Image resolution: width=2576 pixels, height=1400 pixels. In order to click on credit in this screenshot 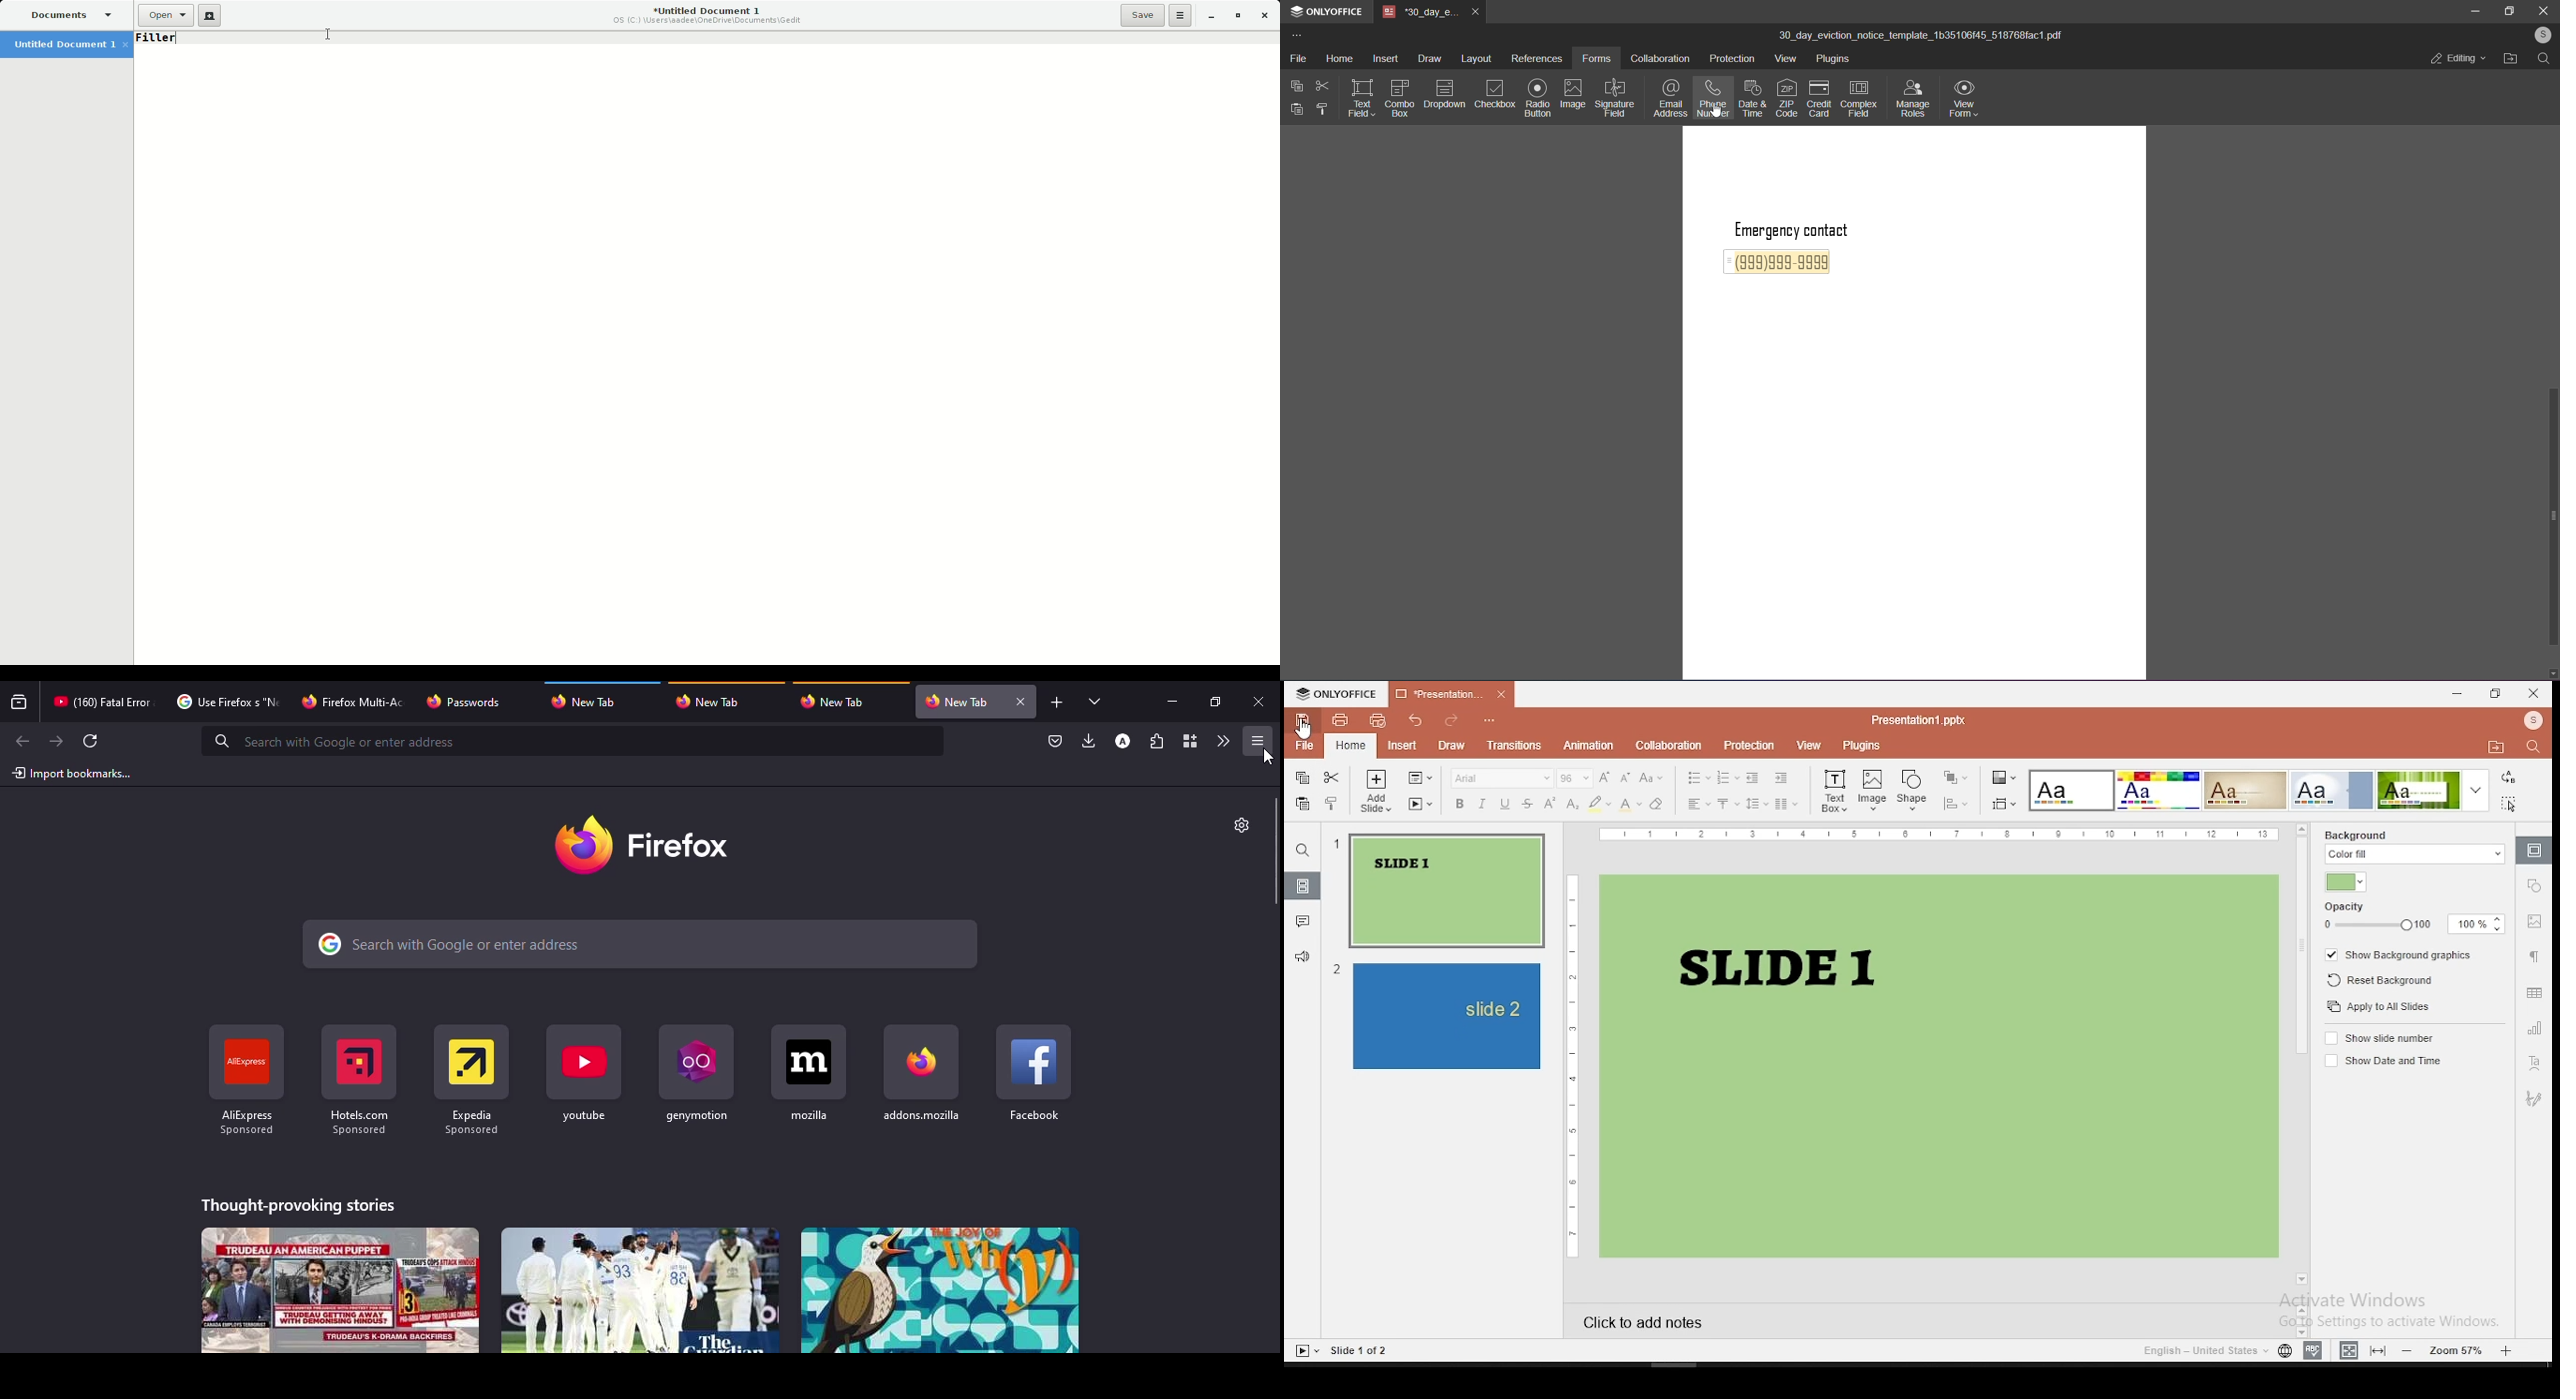, I will do `click(1821, 102)`.